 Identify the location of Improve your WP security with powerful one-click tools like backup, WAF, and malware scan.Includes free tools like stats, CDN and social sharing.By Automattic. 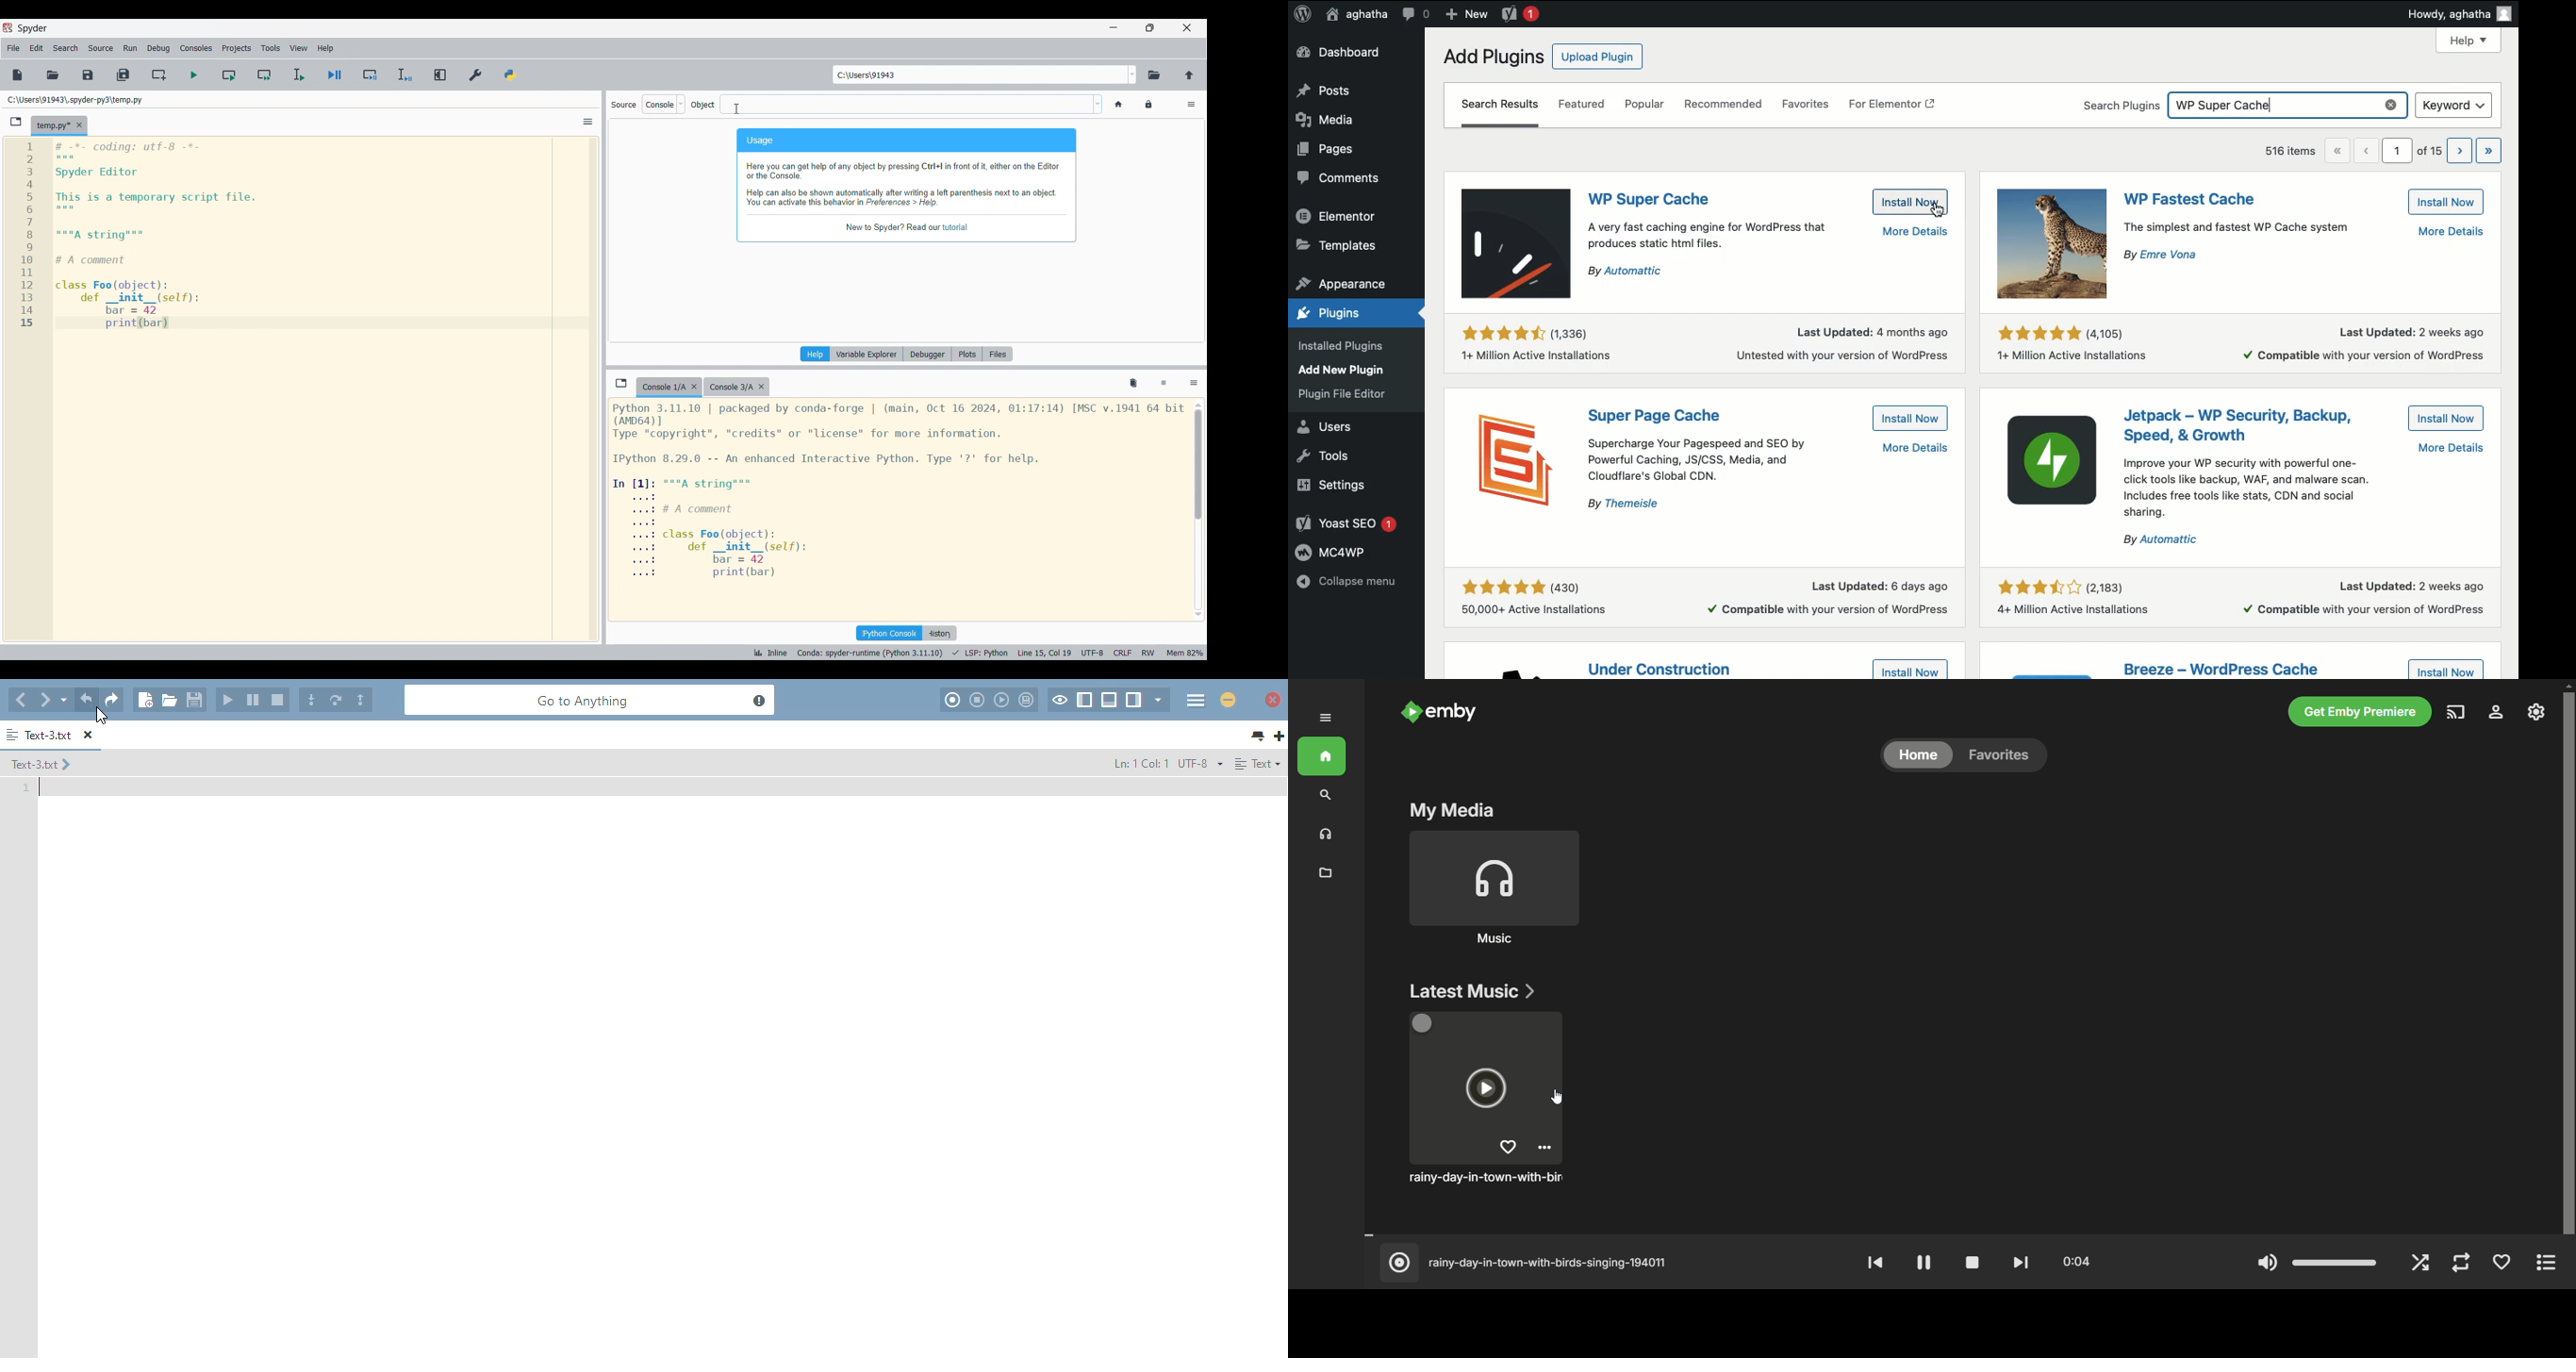
(2307, 497).